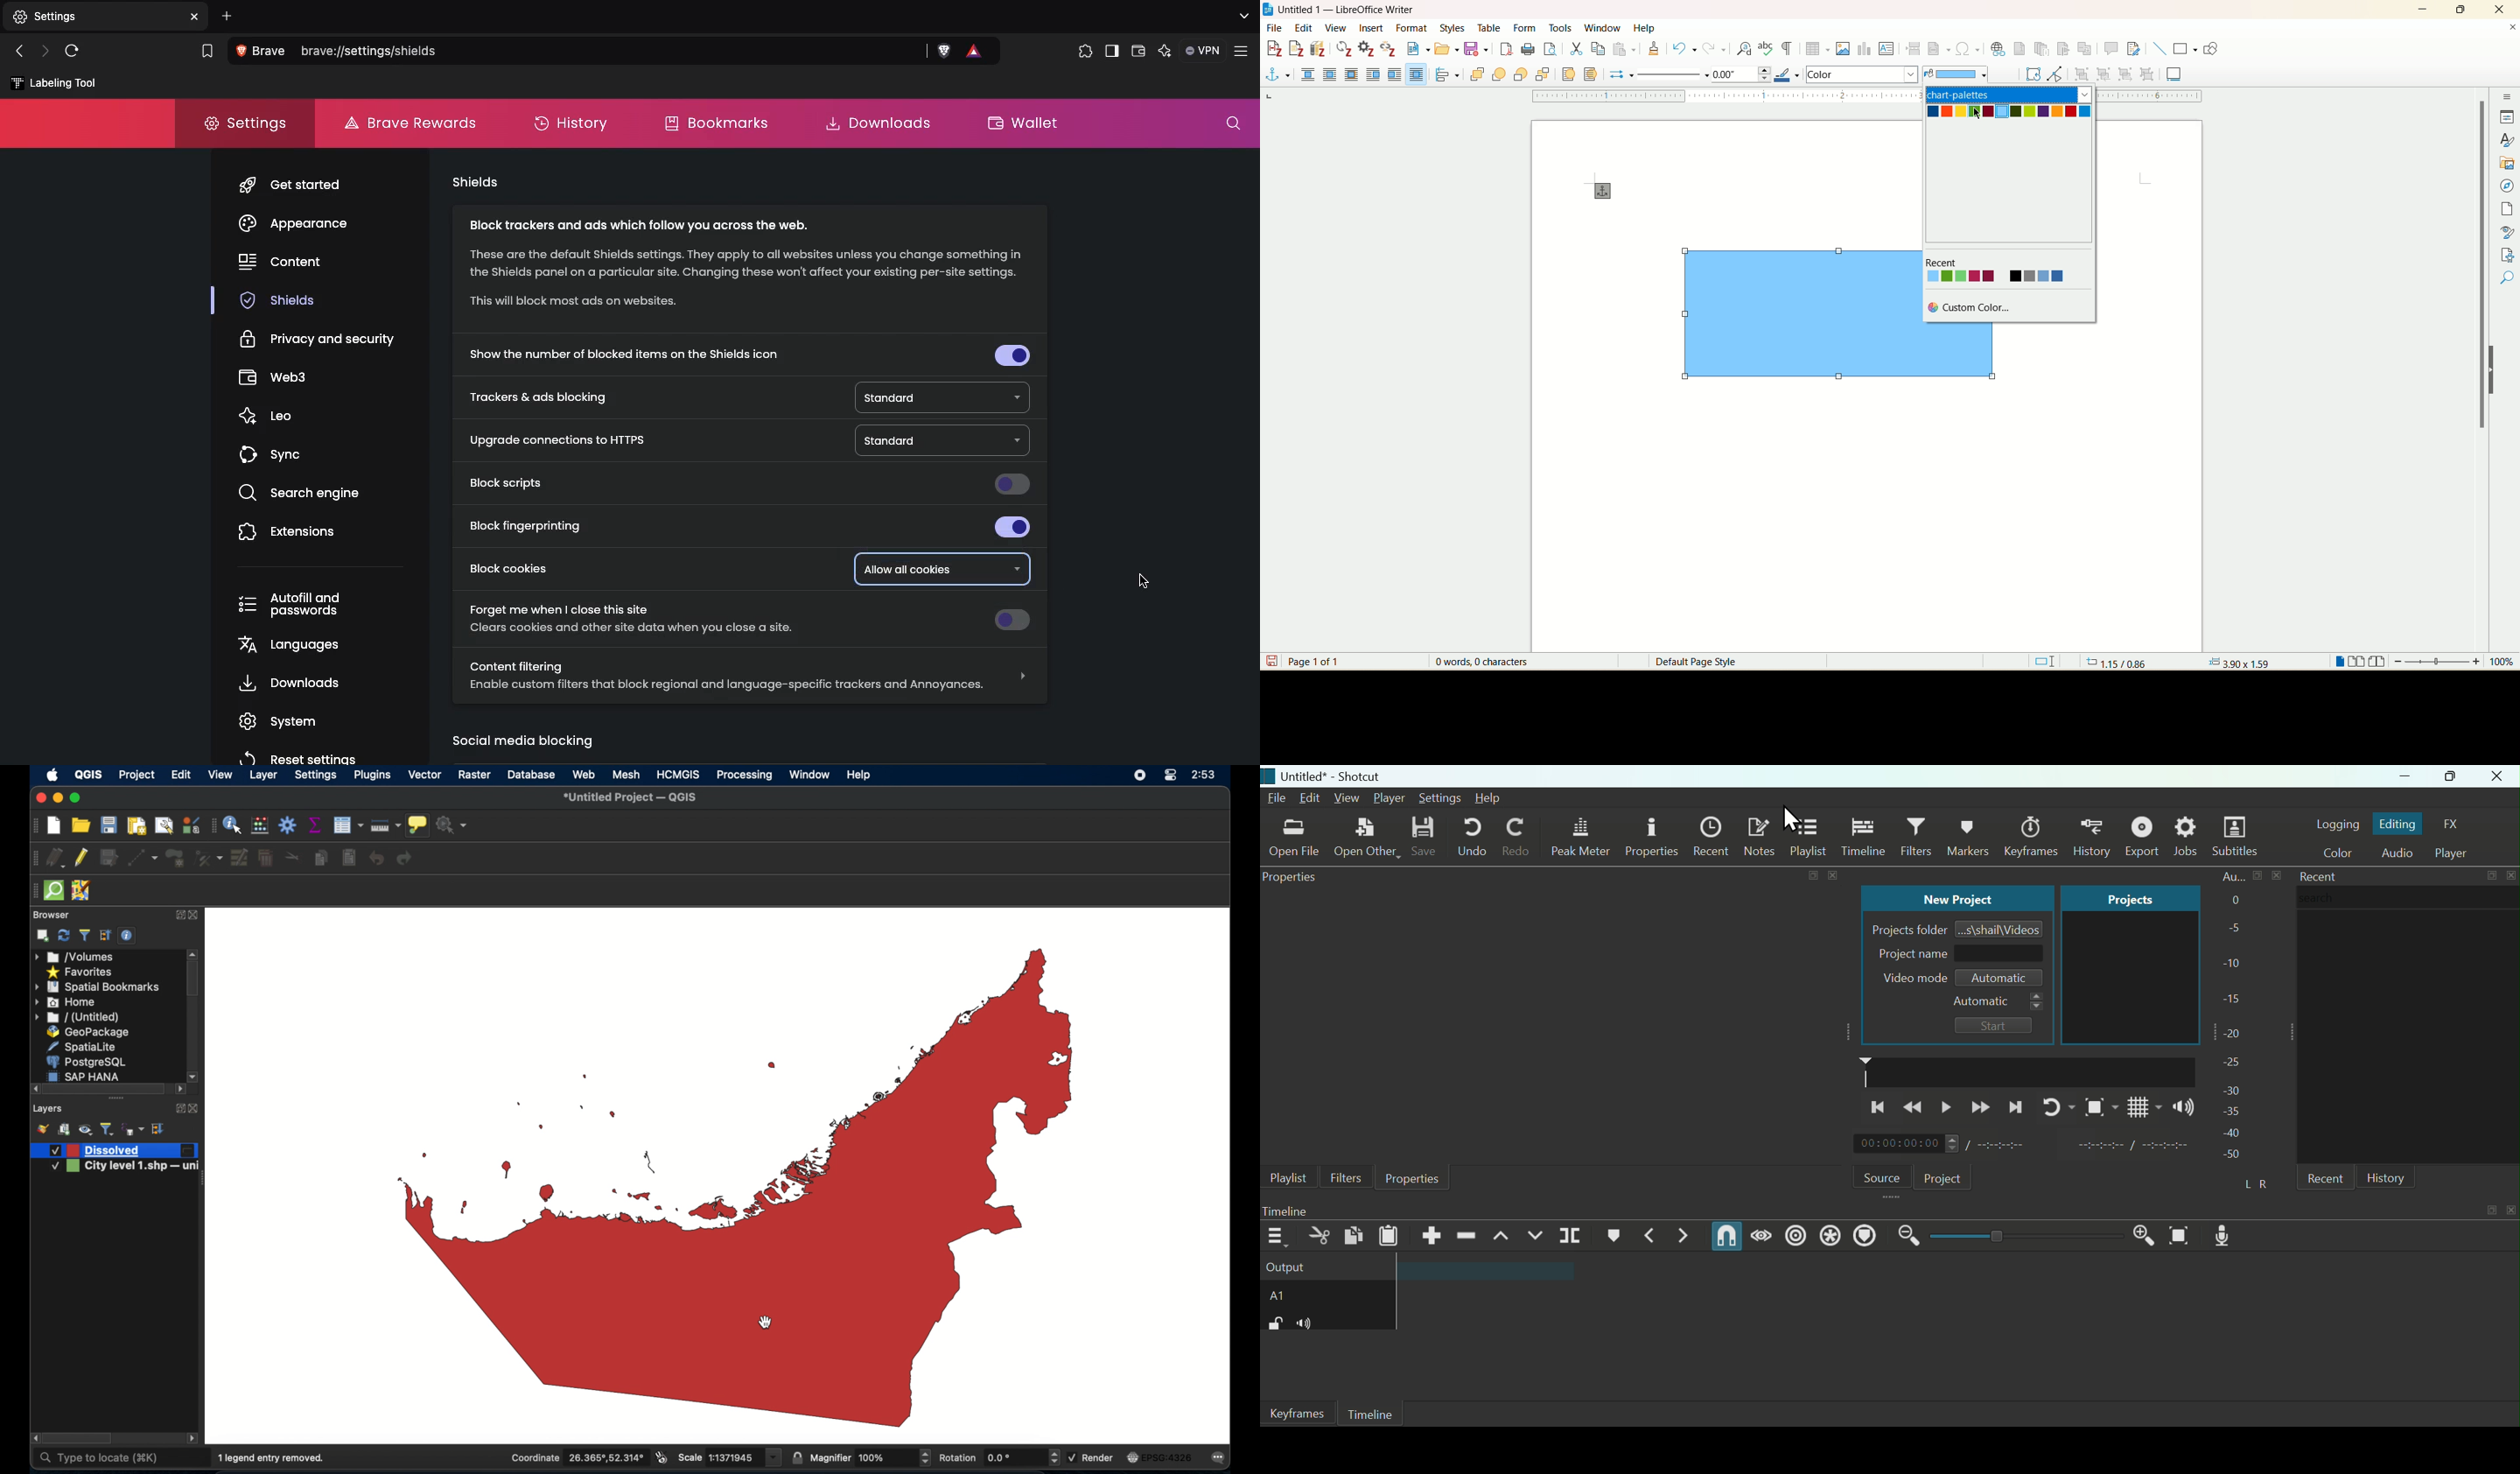 The image size is (2520, 1484). I want to click on Player, so click(1389, 798).